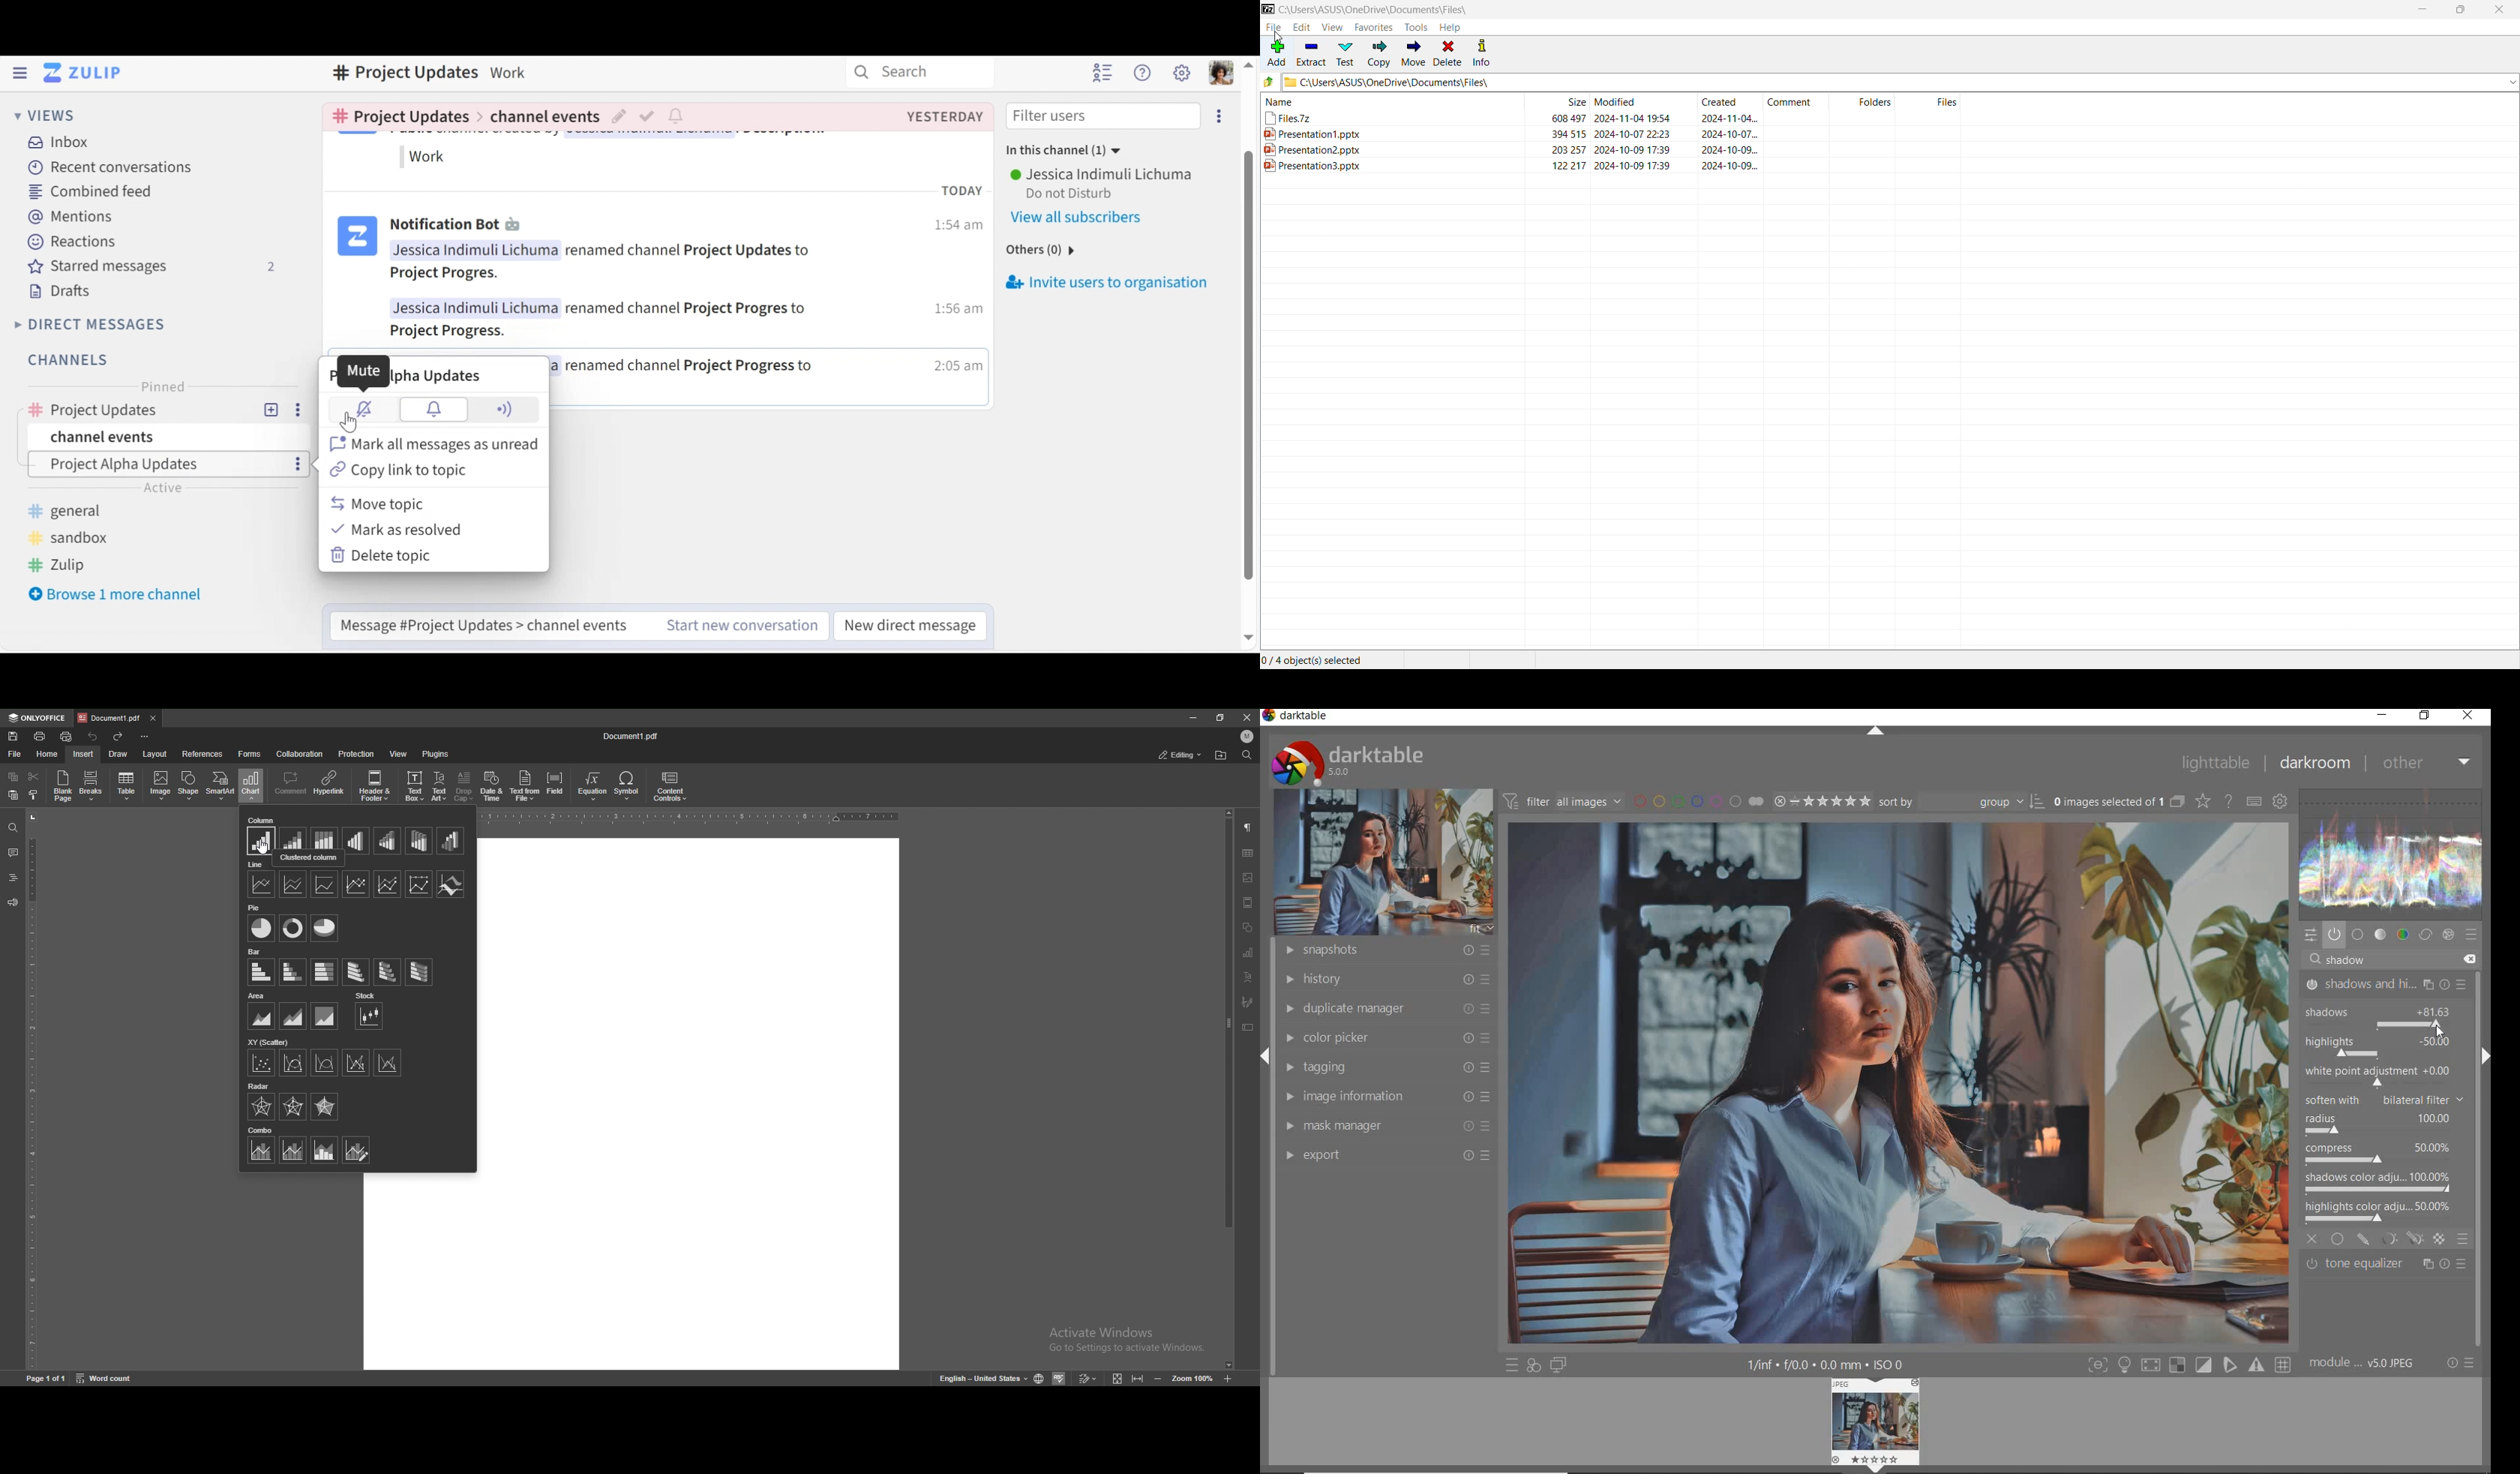 Image resolution: width=2520 pixels, height=1484 pixels. Describe the element at coordinates (2440, 1030) in the screenshot. I see `cursor position` at that location.